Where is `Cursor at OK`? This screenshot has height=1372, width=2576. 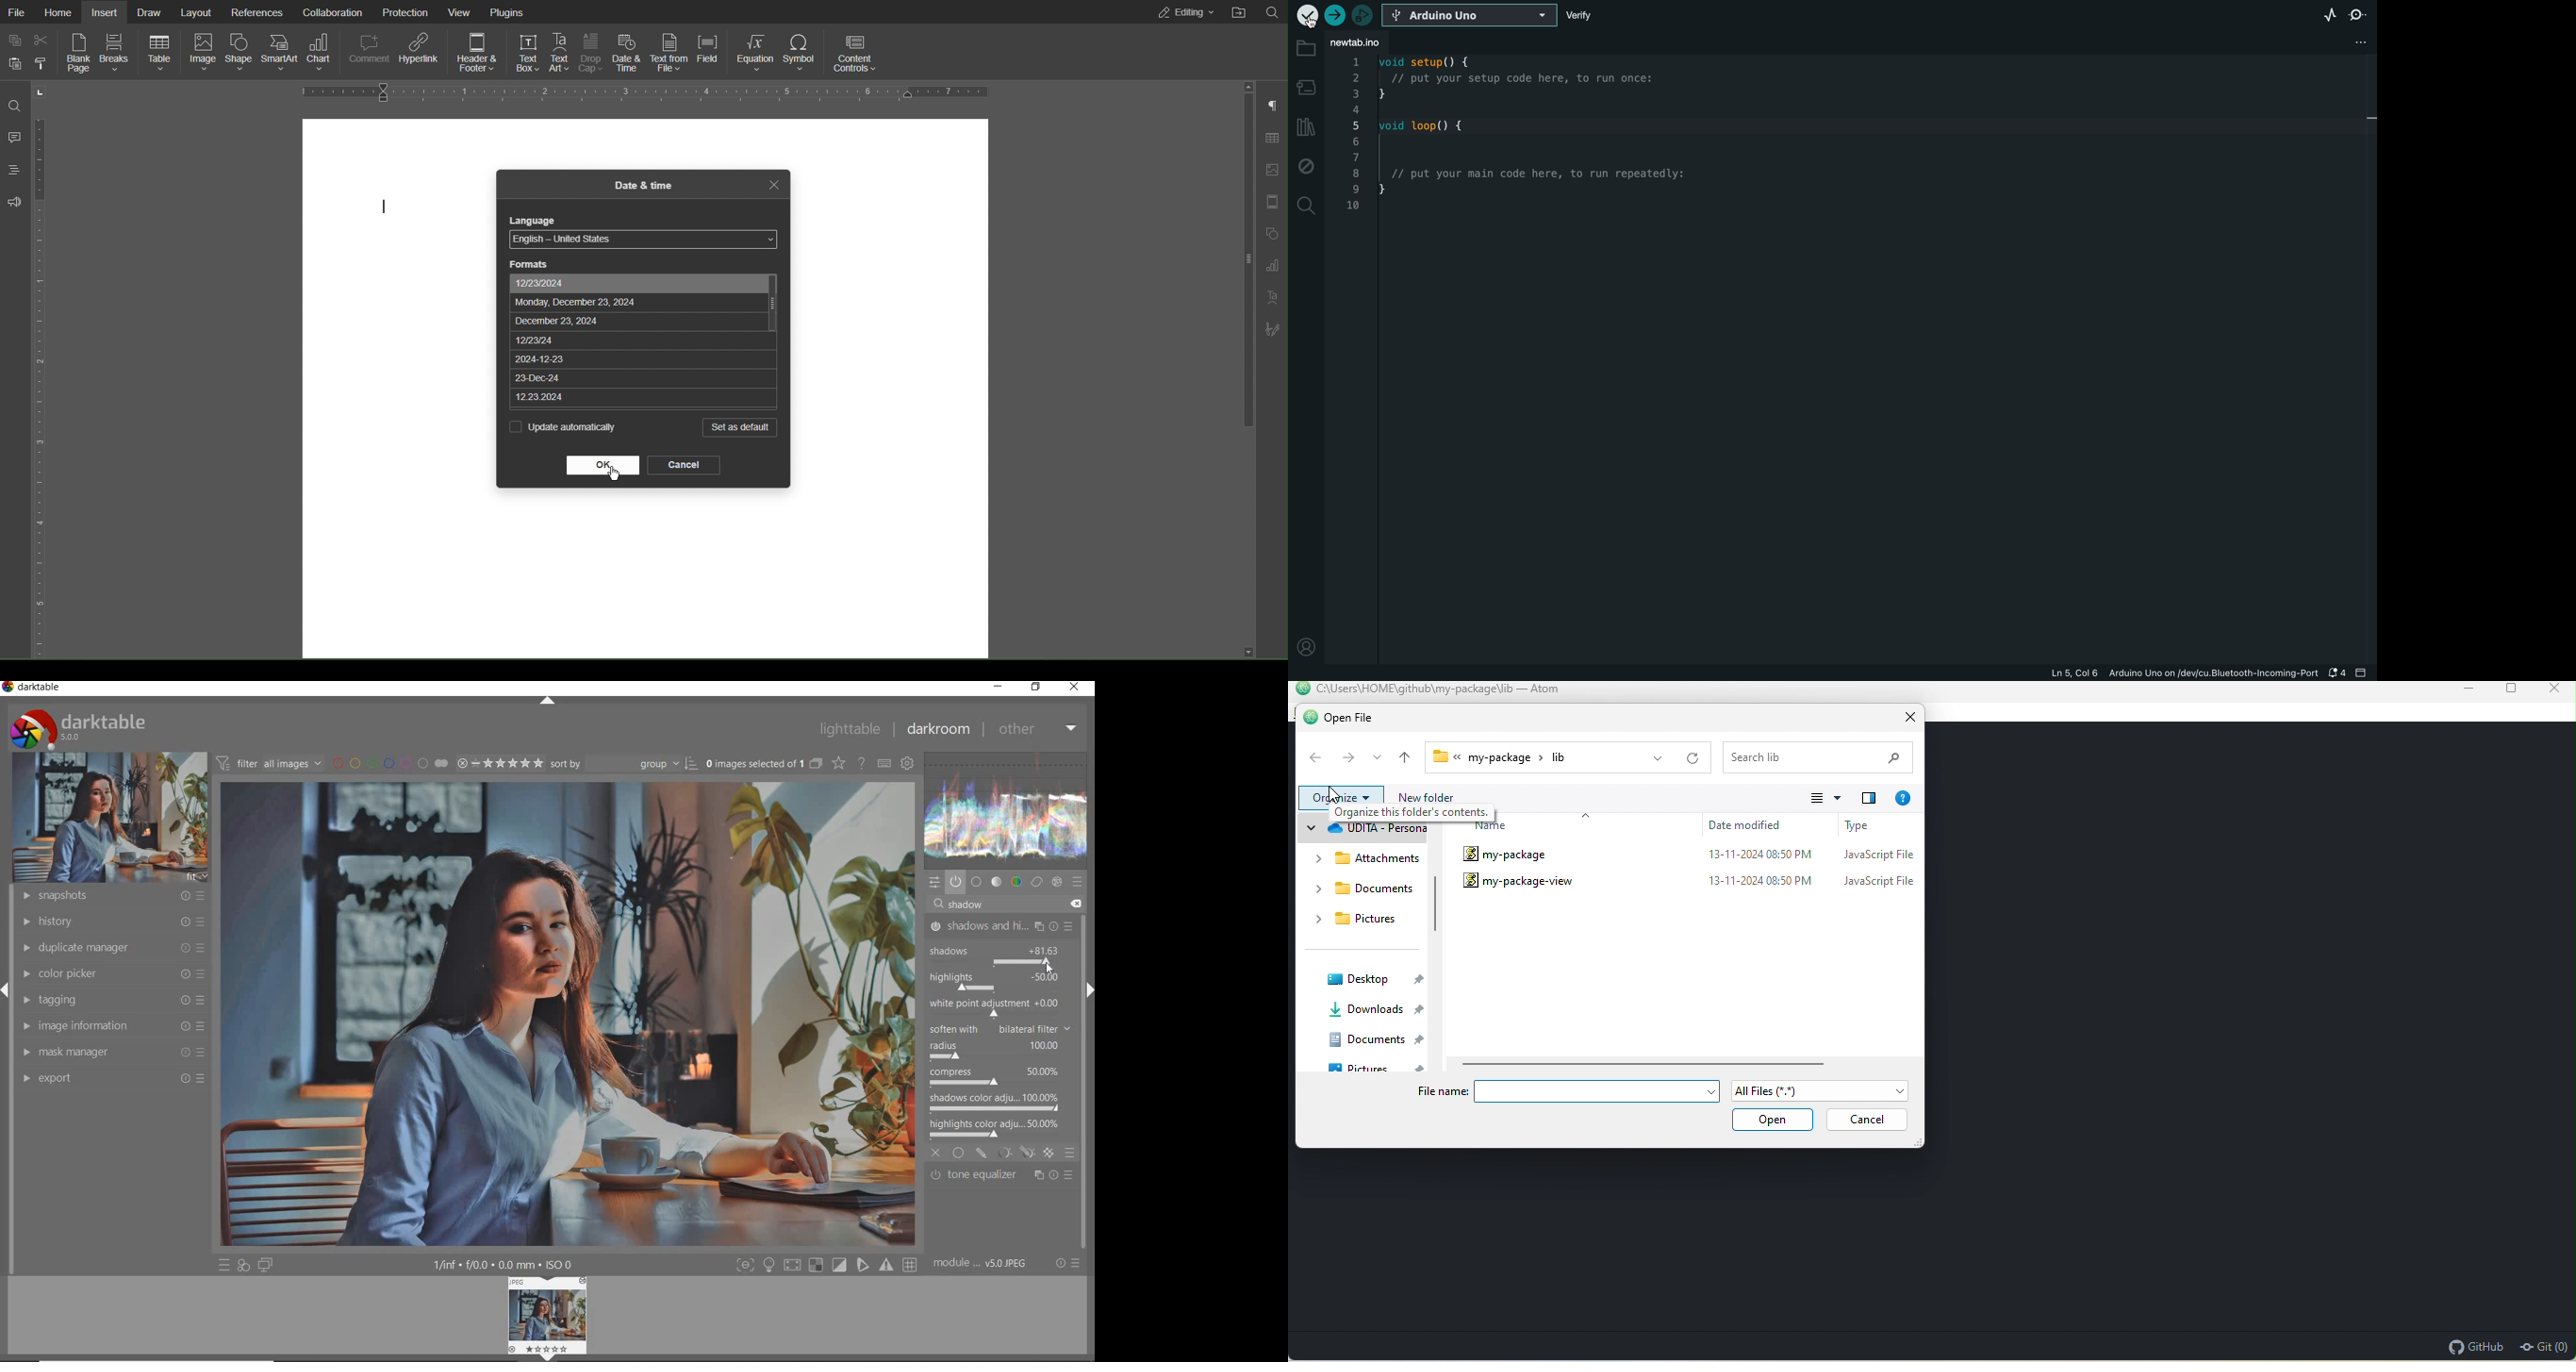
Cursor at OK is located at coordinates (616, 473).